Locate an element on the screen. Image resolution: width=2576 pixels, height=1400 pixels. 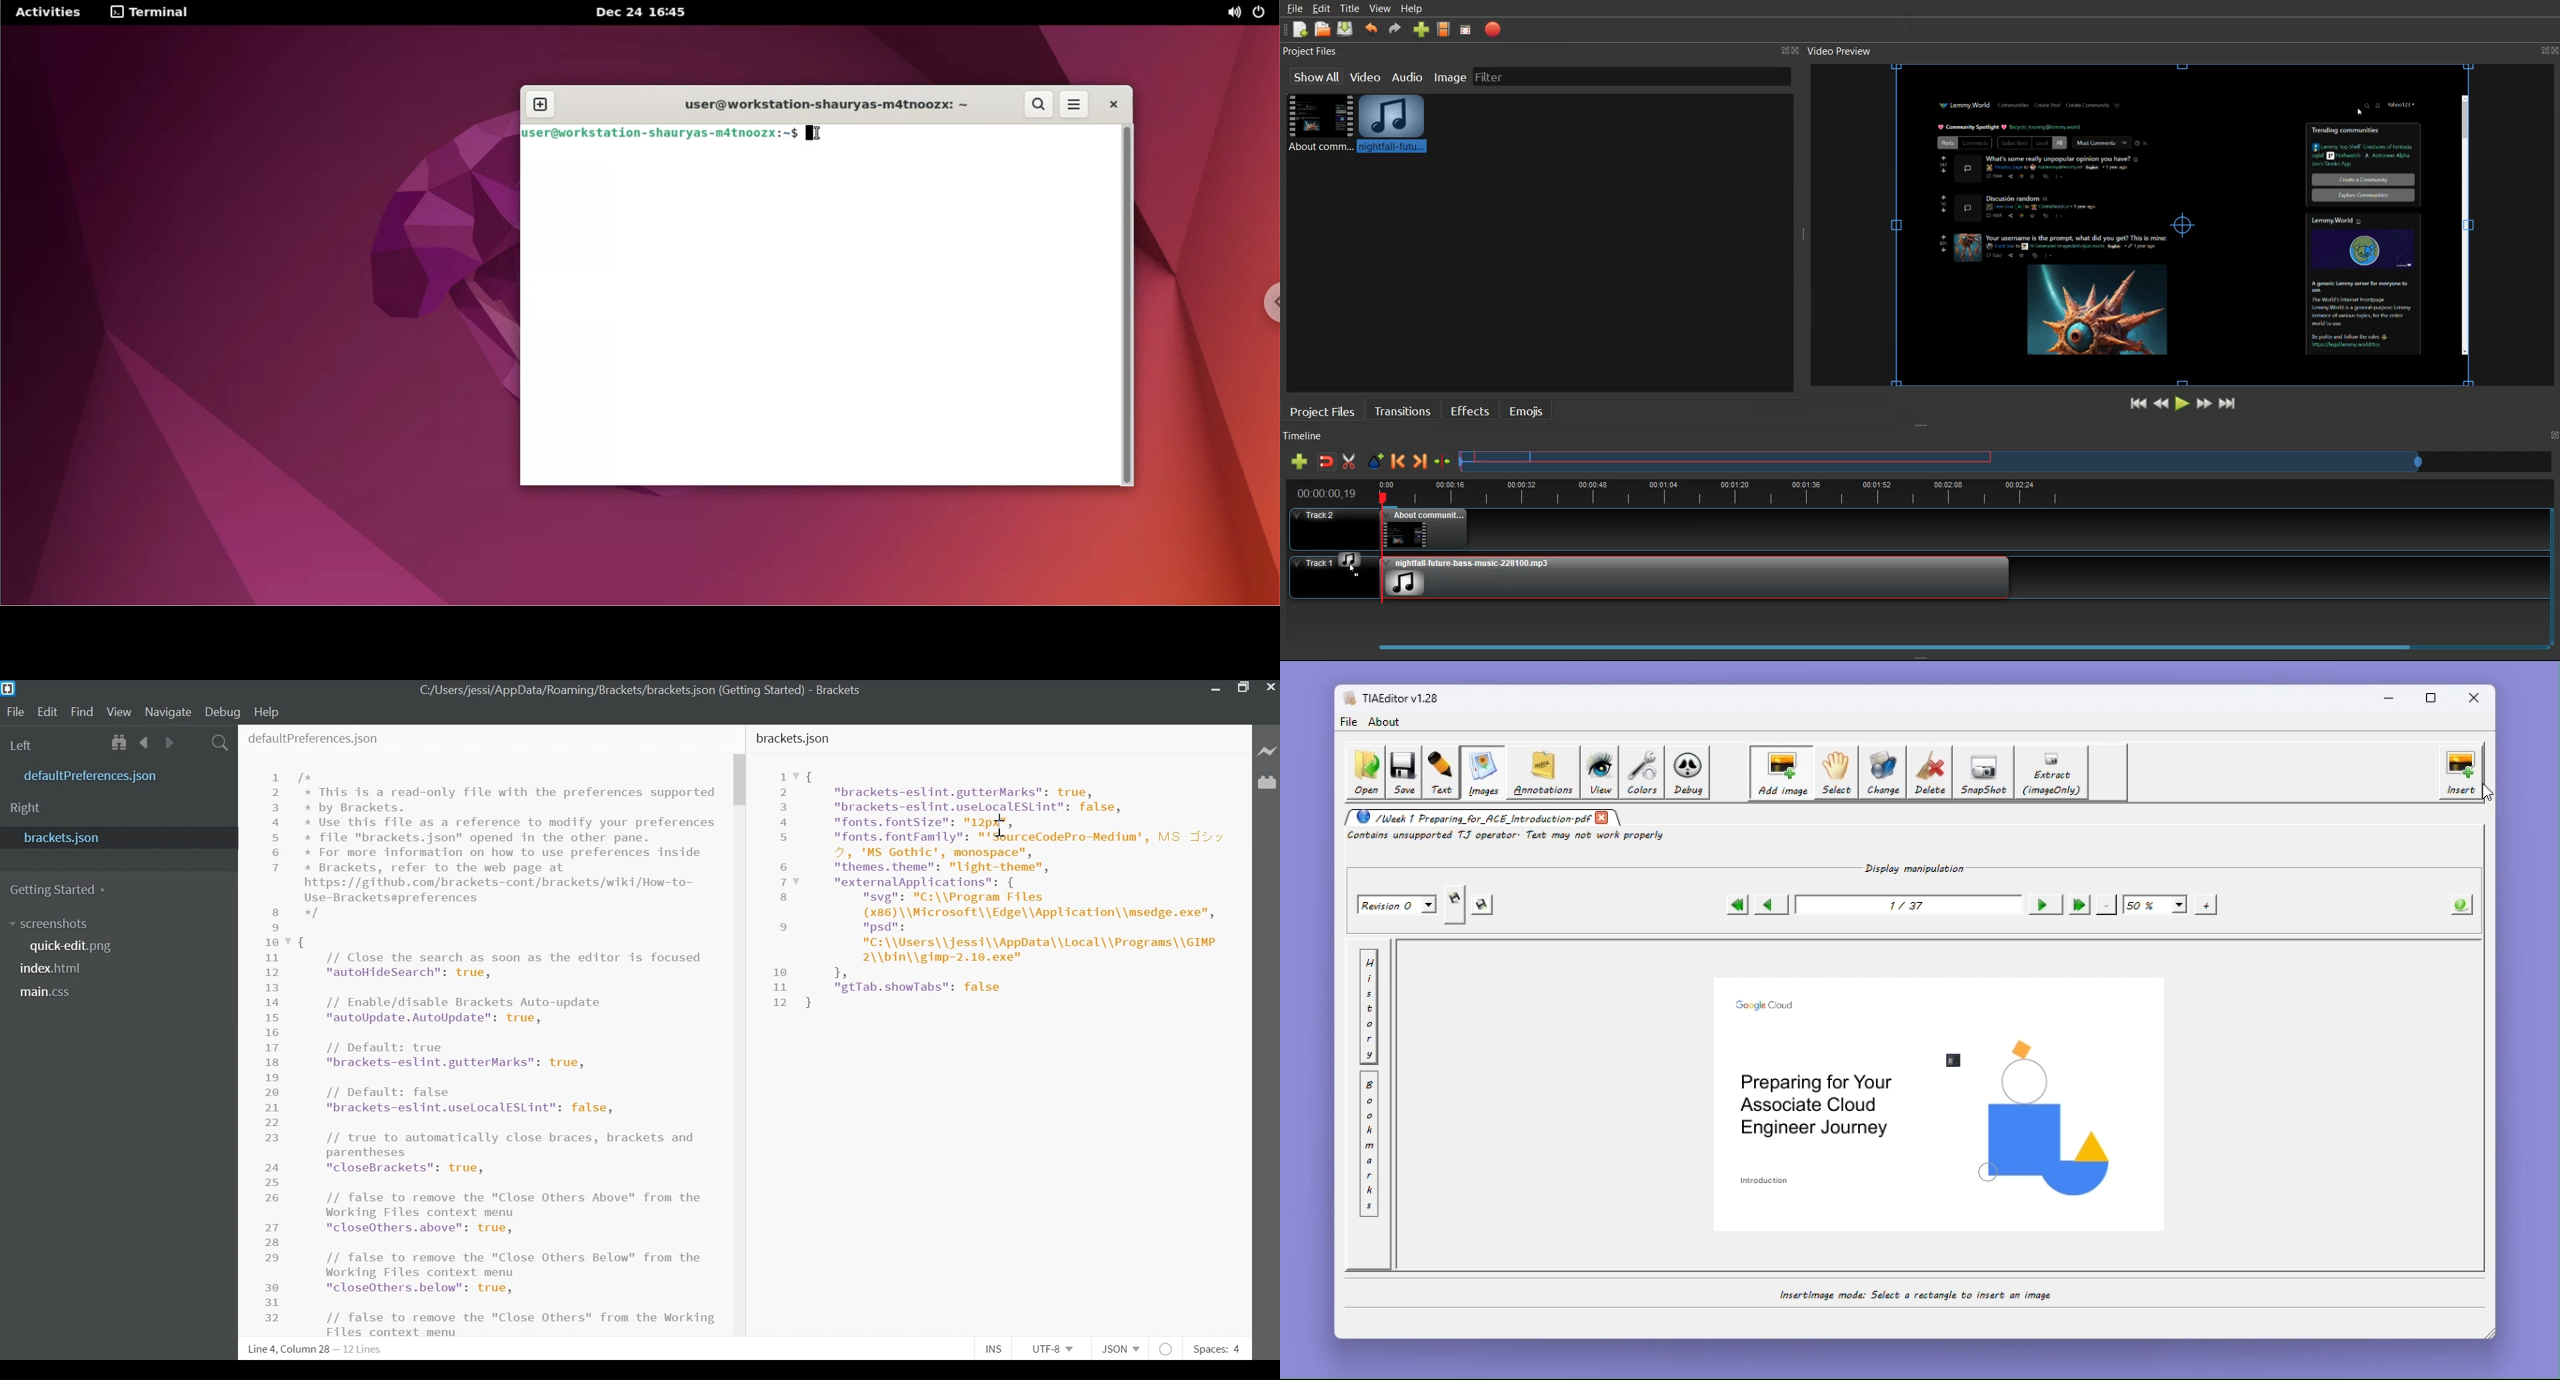
Getting Started is located at coordinates (59, 890).